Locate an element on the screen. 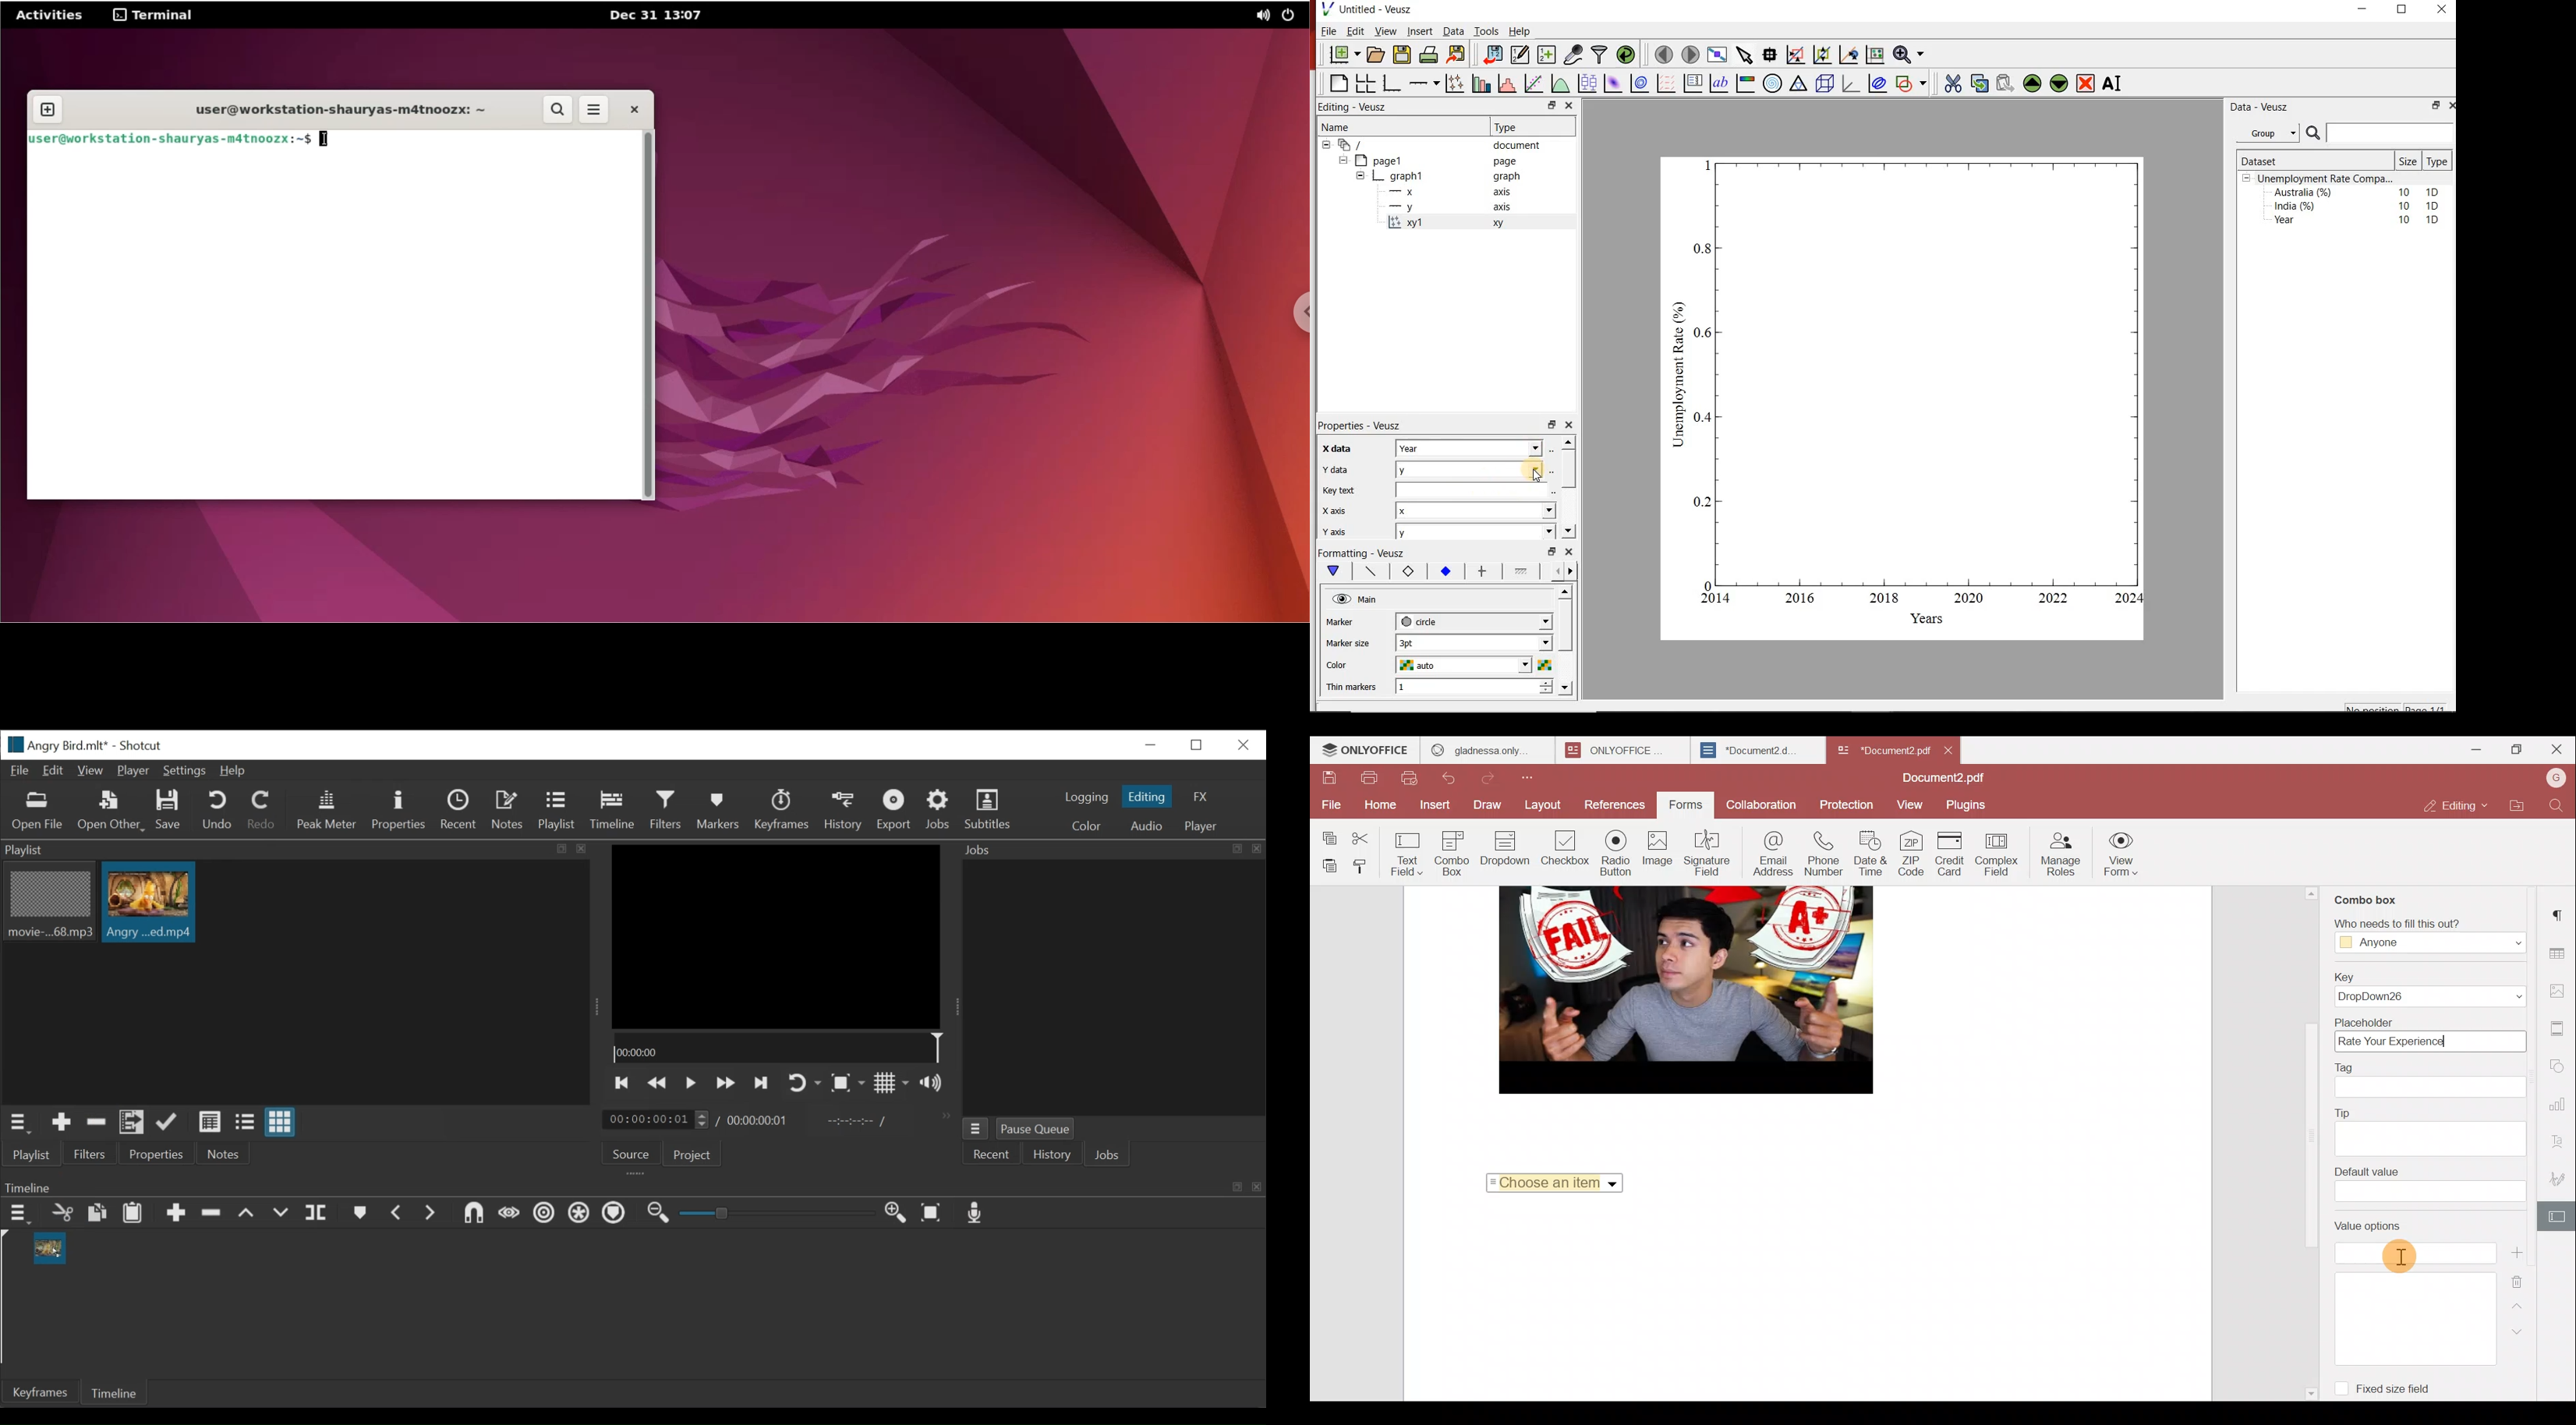 Image resolution: width=2576 pixels, height=1428 pixels. Timeline is located at coordinates (777, 1046).